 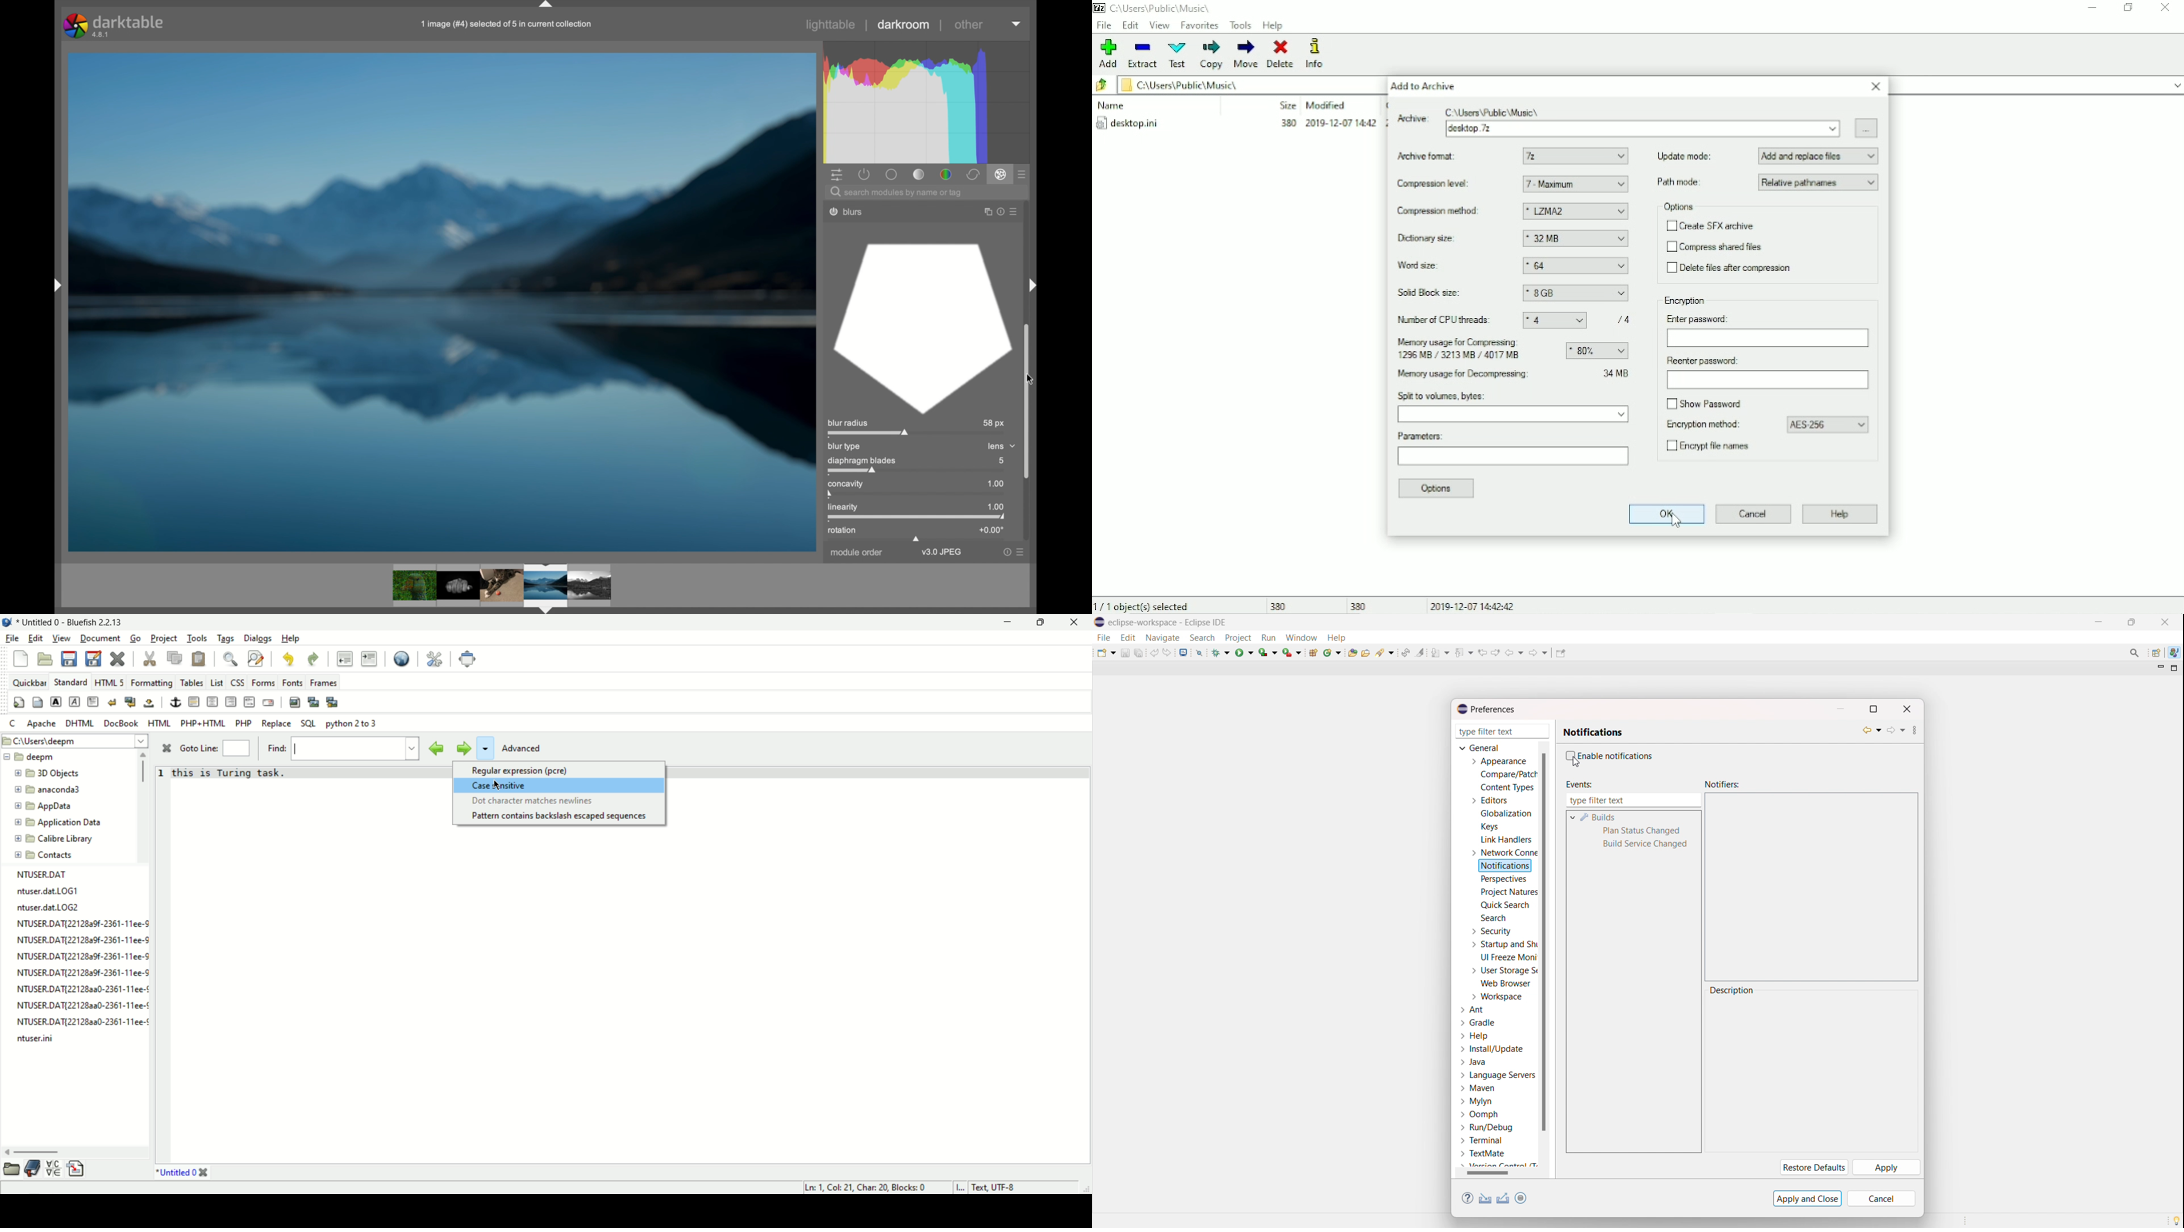 What do you see at coordinates (560, 817) in the screenshot?
I see `Pattern contains backlash escaped sequences` at bounding box center [560, 817].